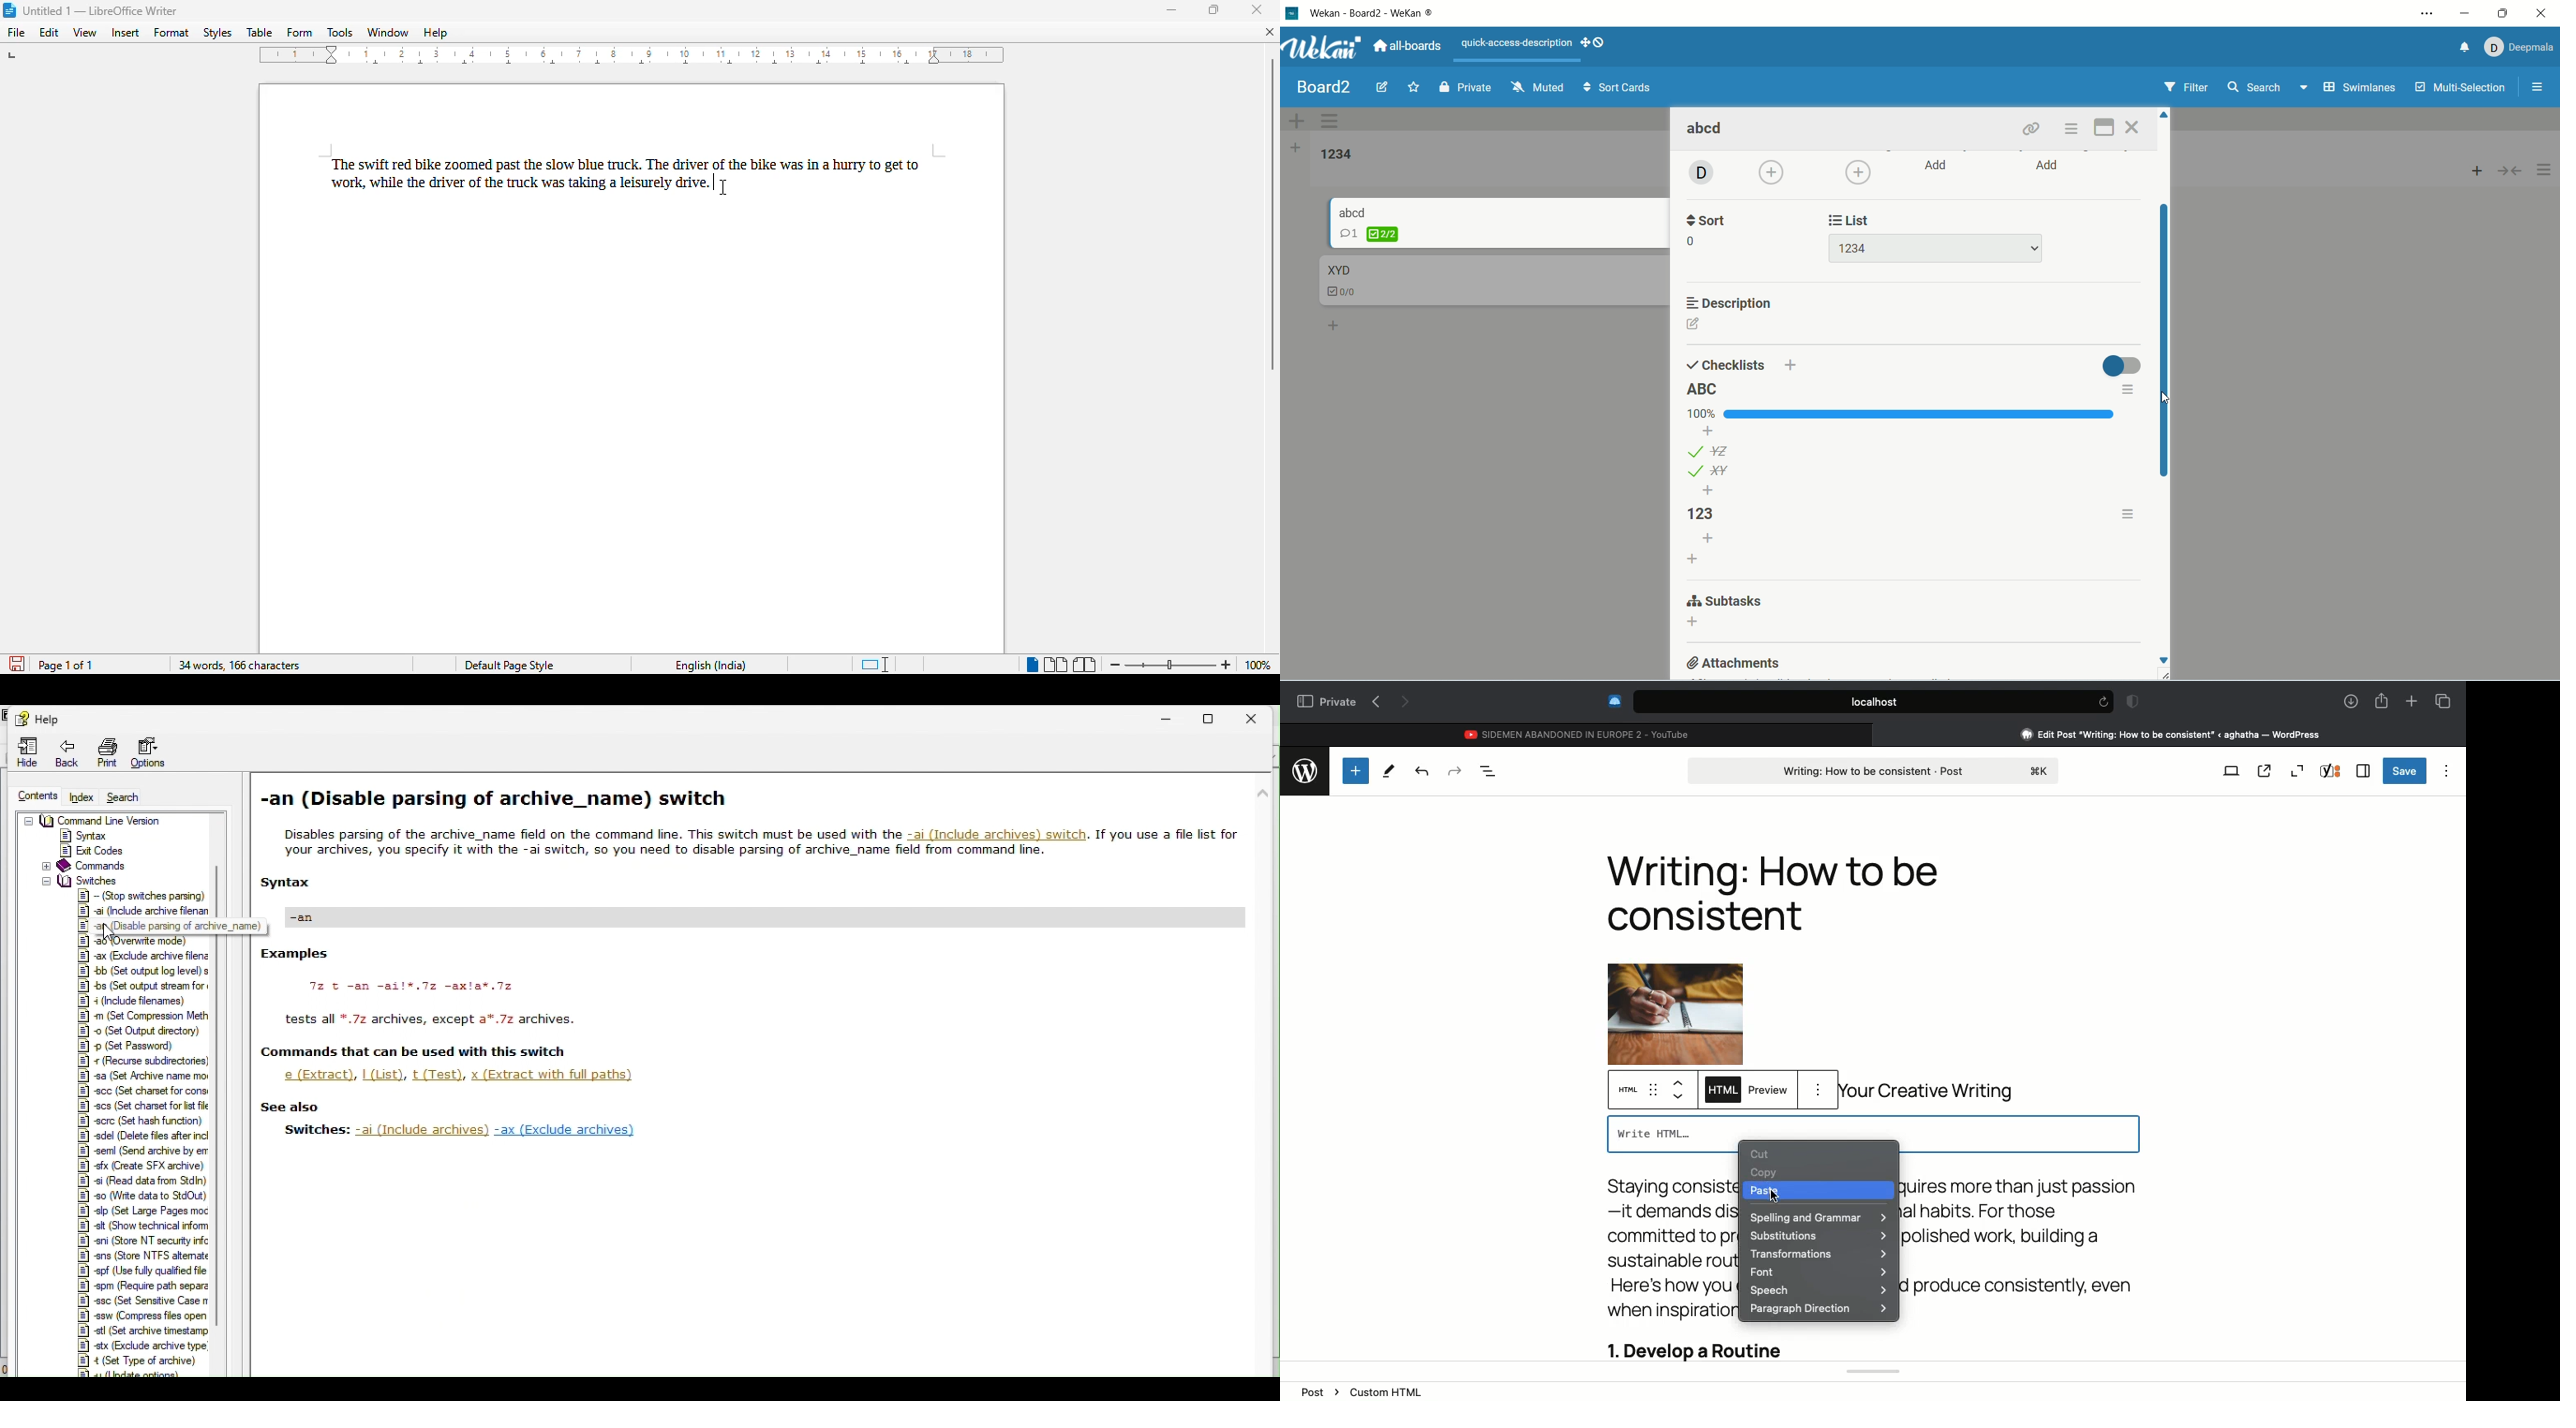 The width and height of the screenshot is (2576, 1428). Describe the element at coordinates (1853, 219) in the screenshot. I see `list` at that location.